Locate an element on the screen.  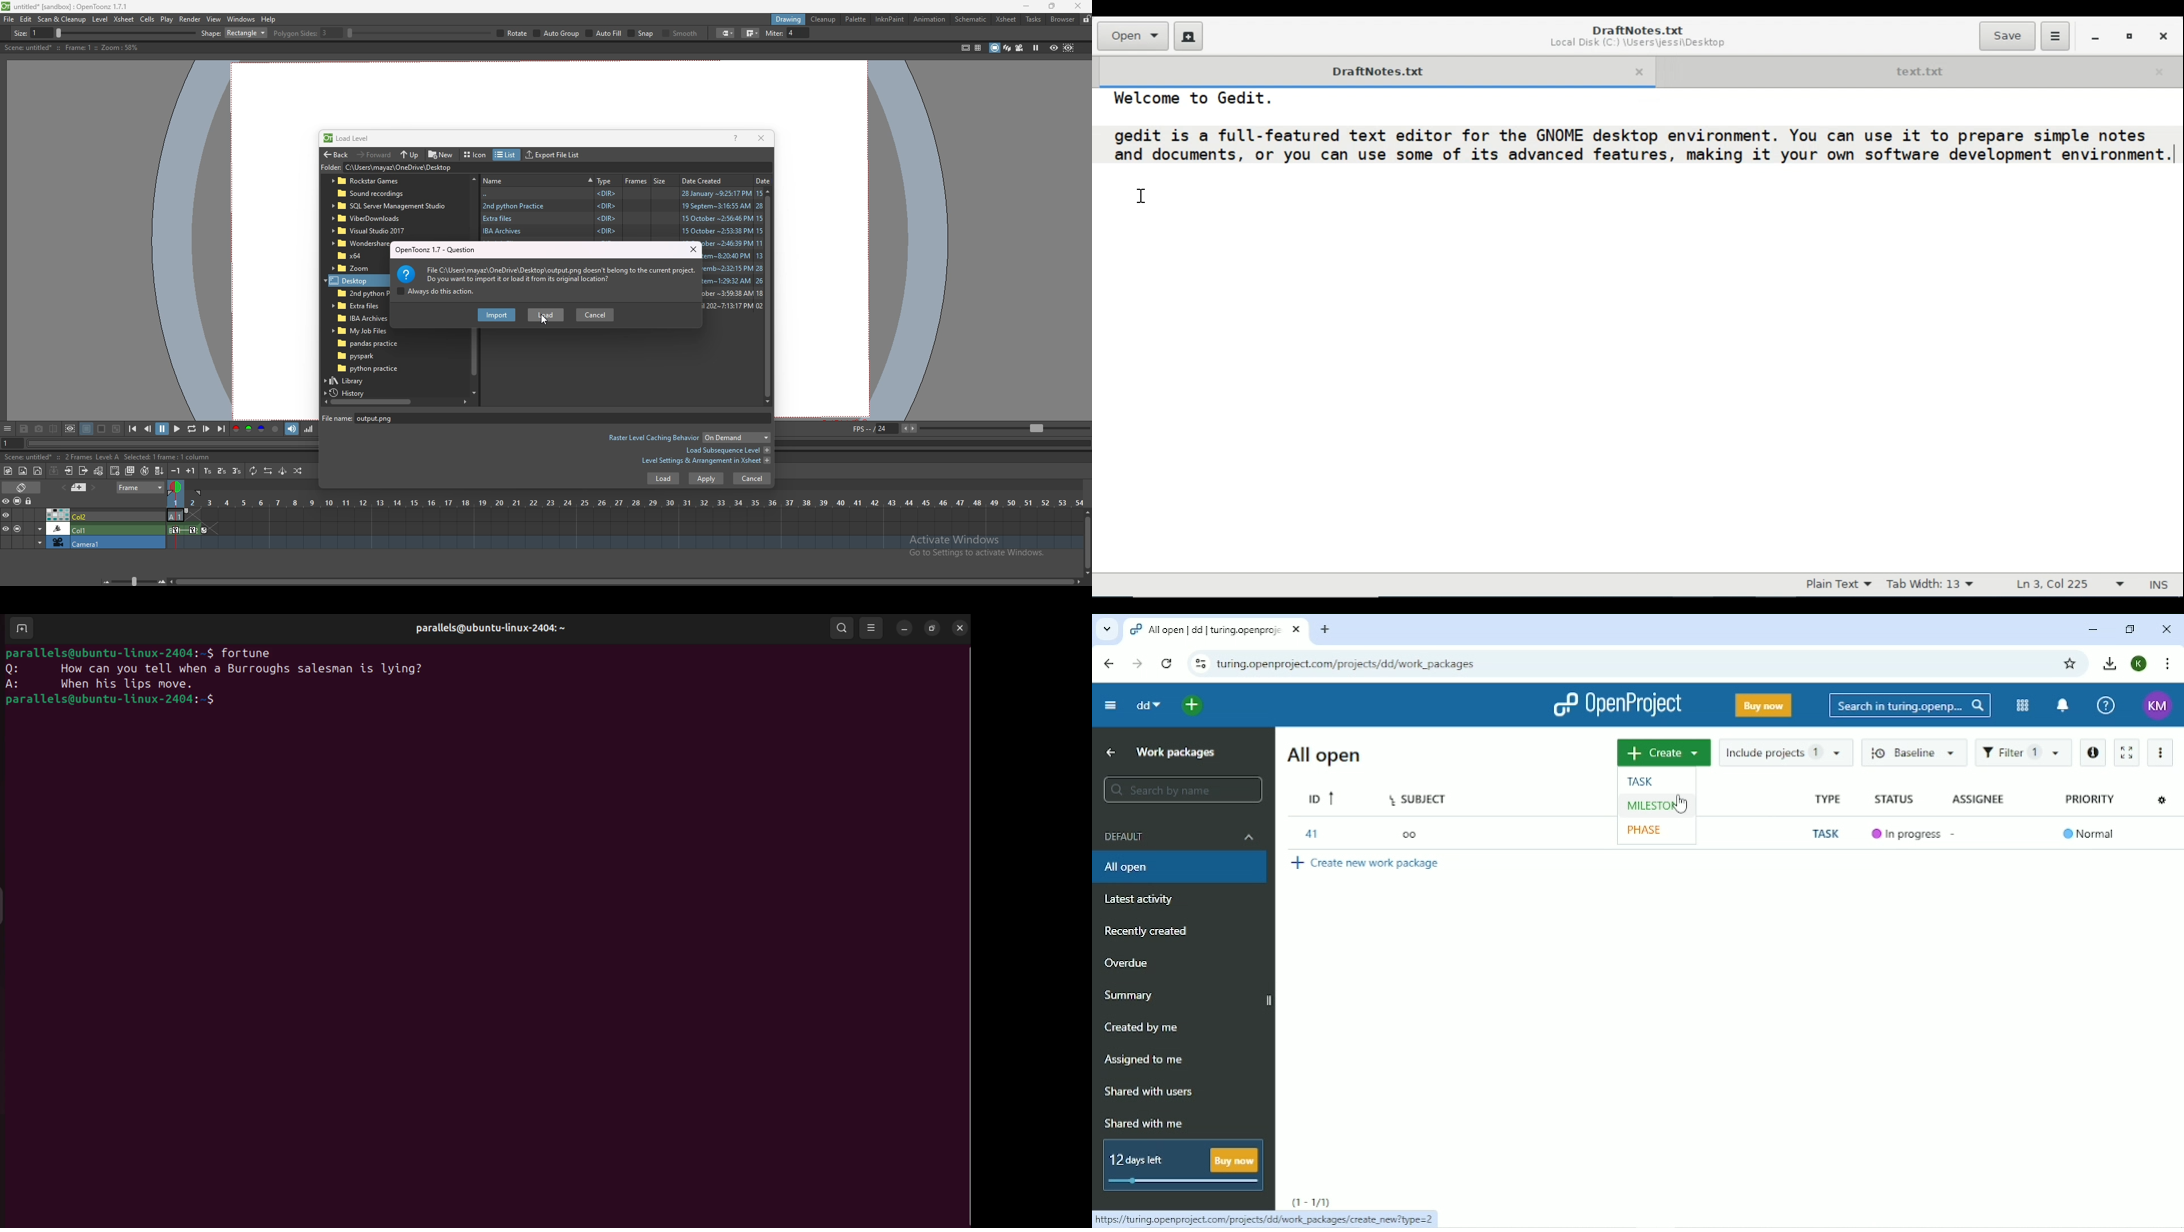
reframe on 2s is located at coordinates (223, 473).